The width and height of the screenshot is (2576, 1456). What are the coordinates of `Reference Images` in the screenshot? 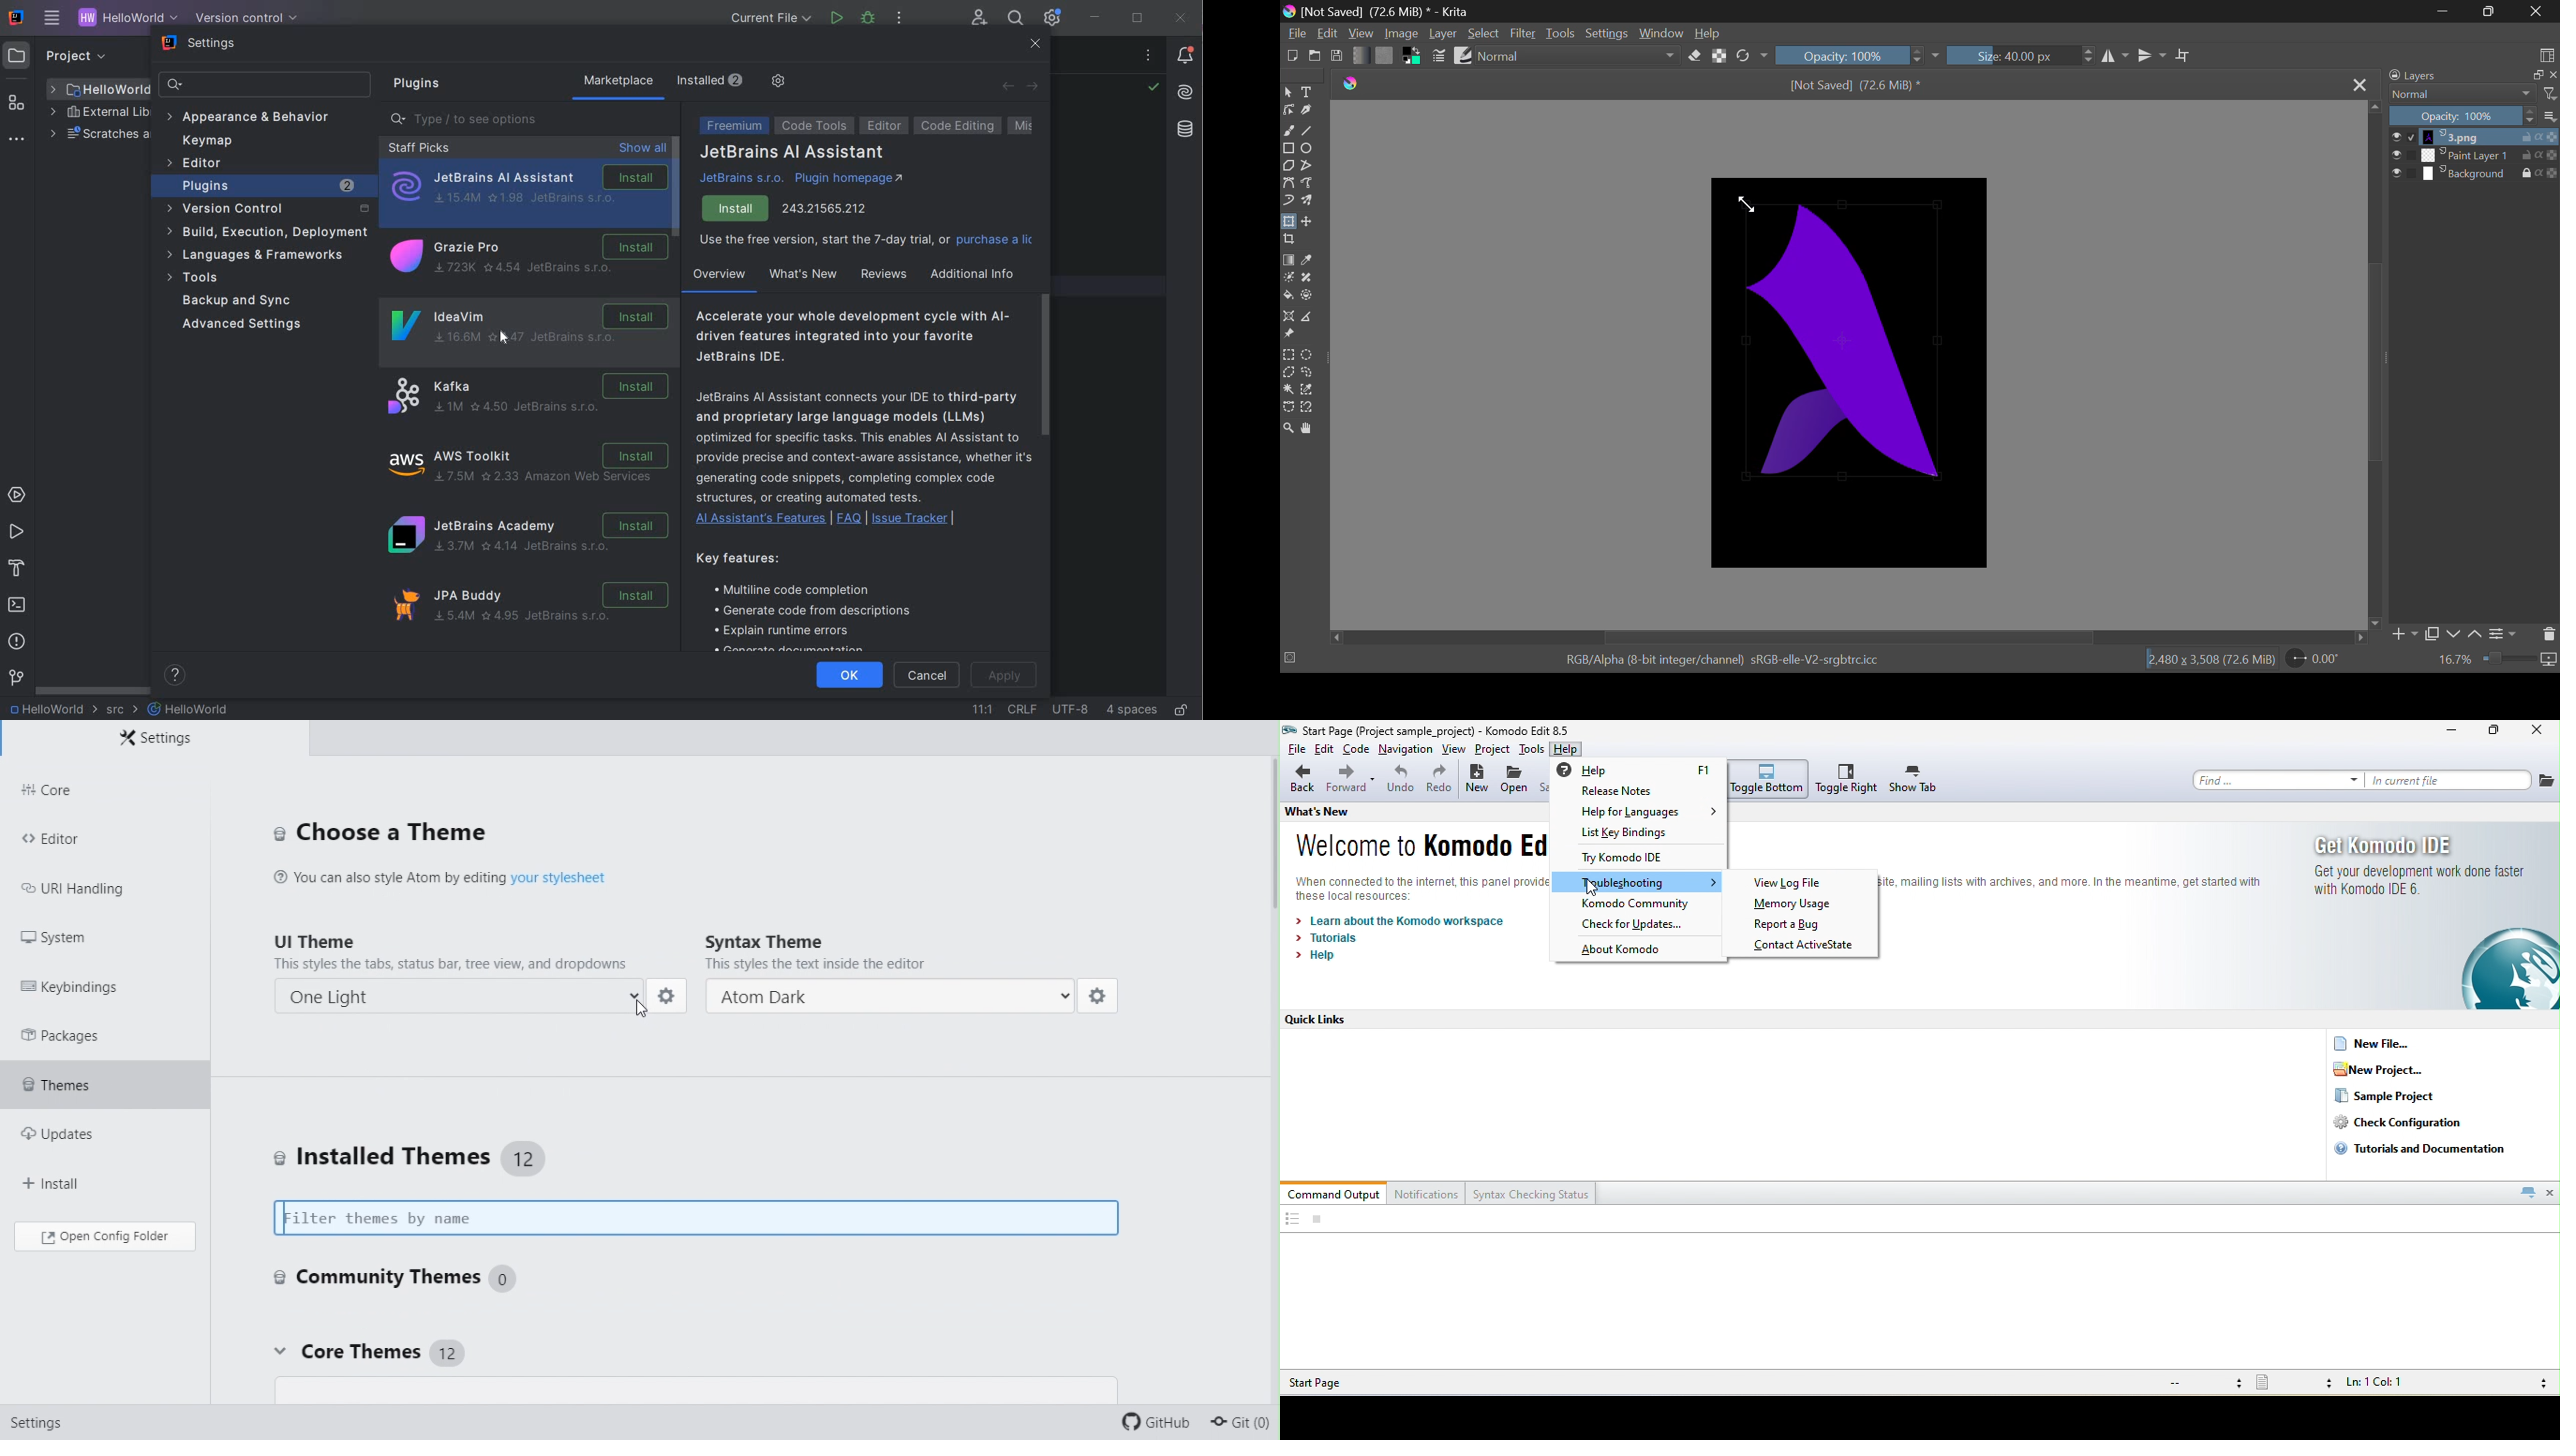 It's located at (1288, 335).